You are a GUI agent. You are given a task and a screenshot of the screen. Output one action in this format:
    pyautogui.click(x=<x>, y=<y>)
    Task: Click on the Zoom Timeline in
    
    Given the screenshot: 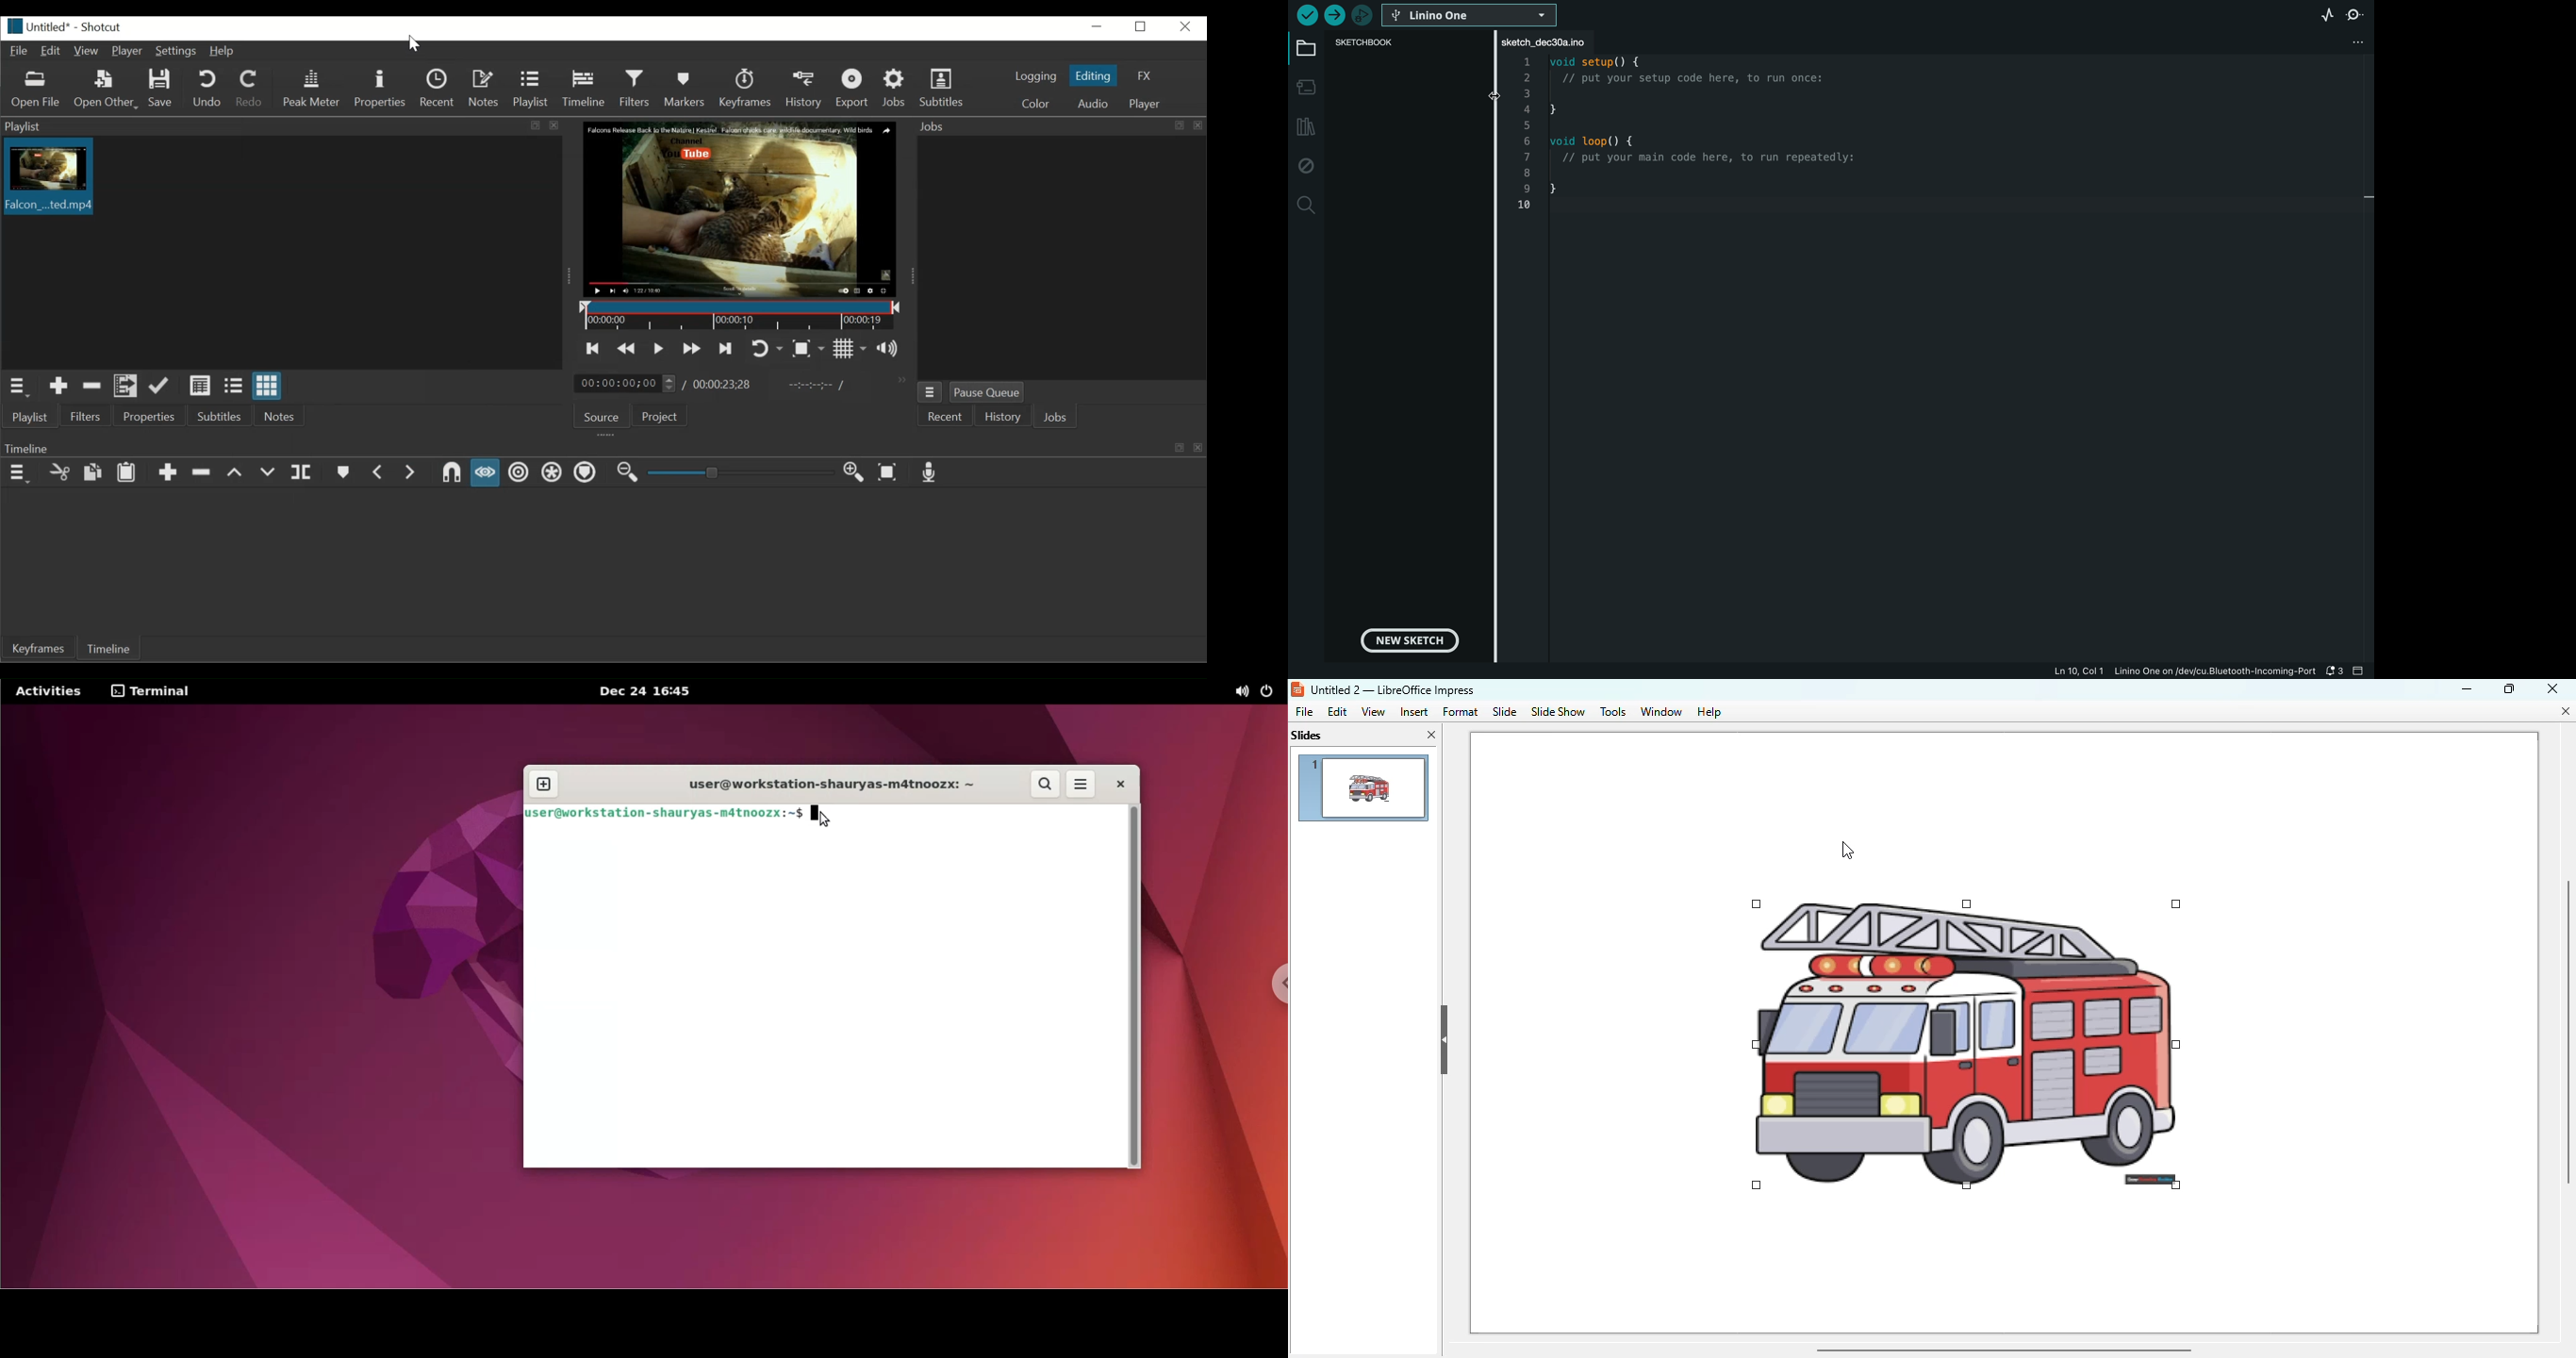 What is the action you would take?
    pyautogui.click(x=857, y=473)
    